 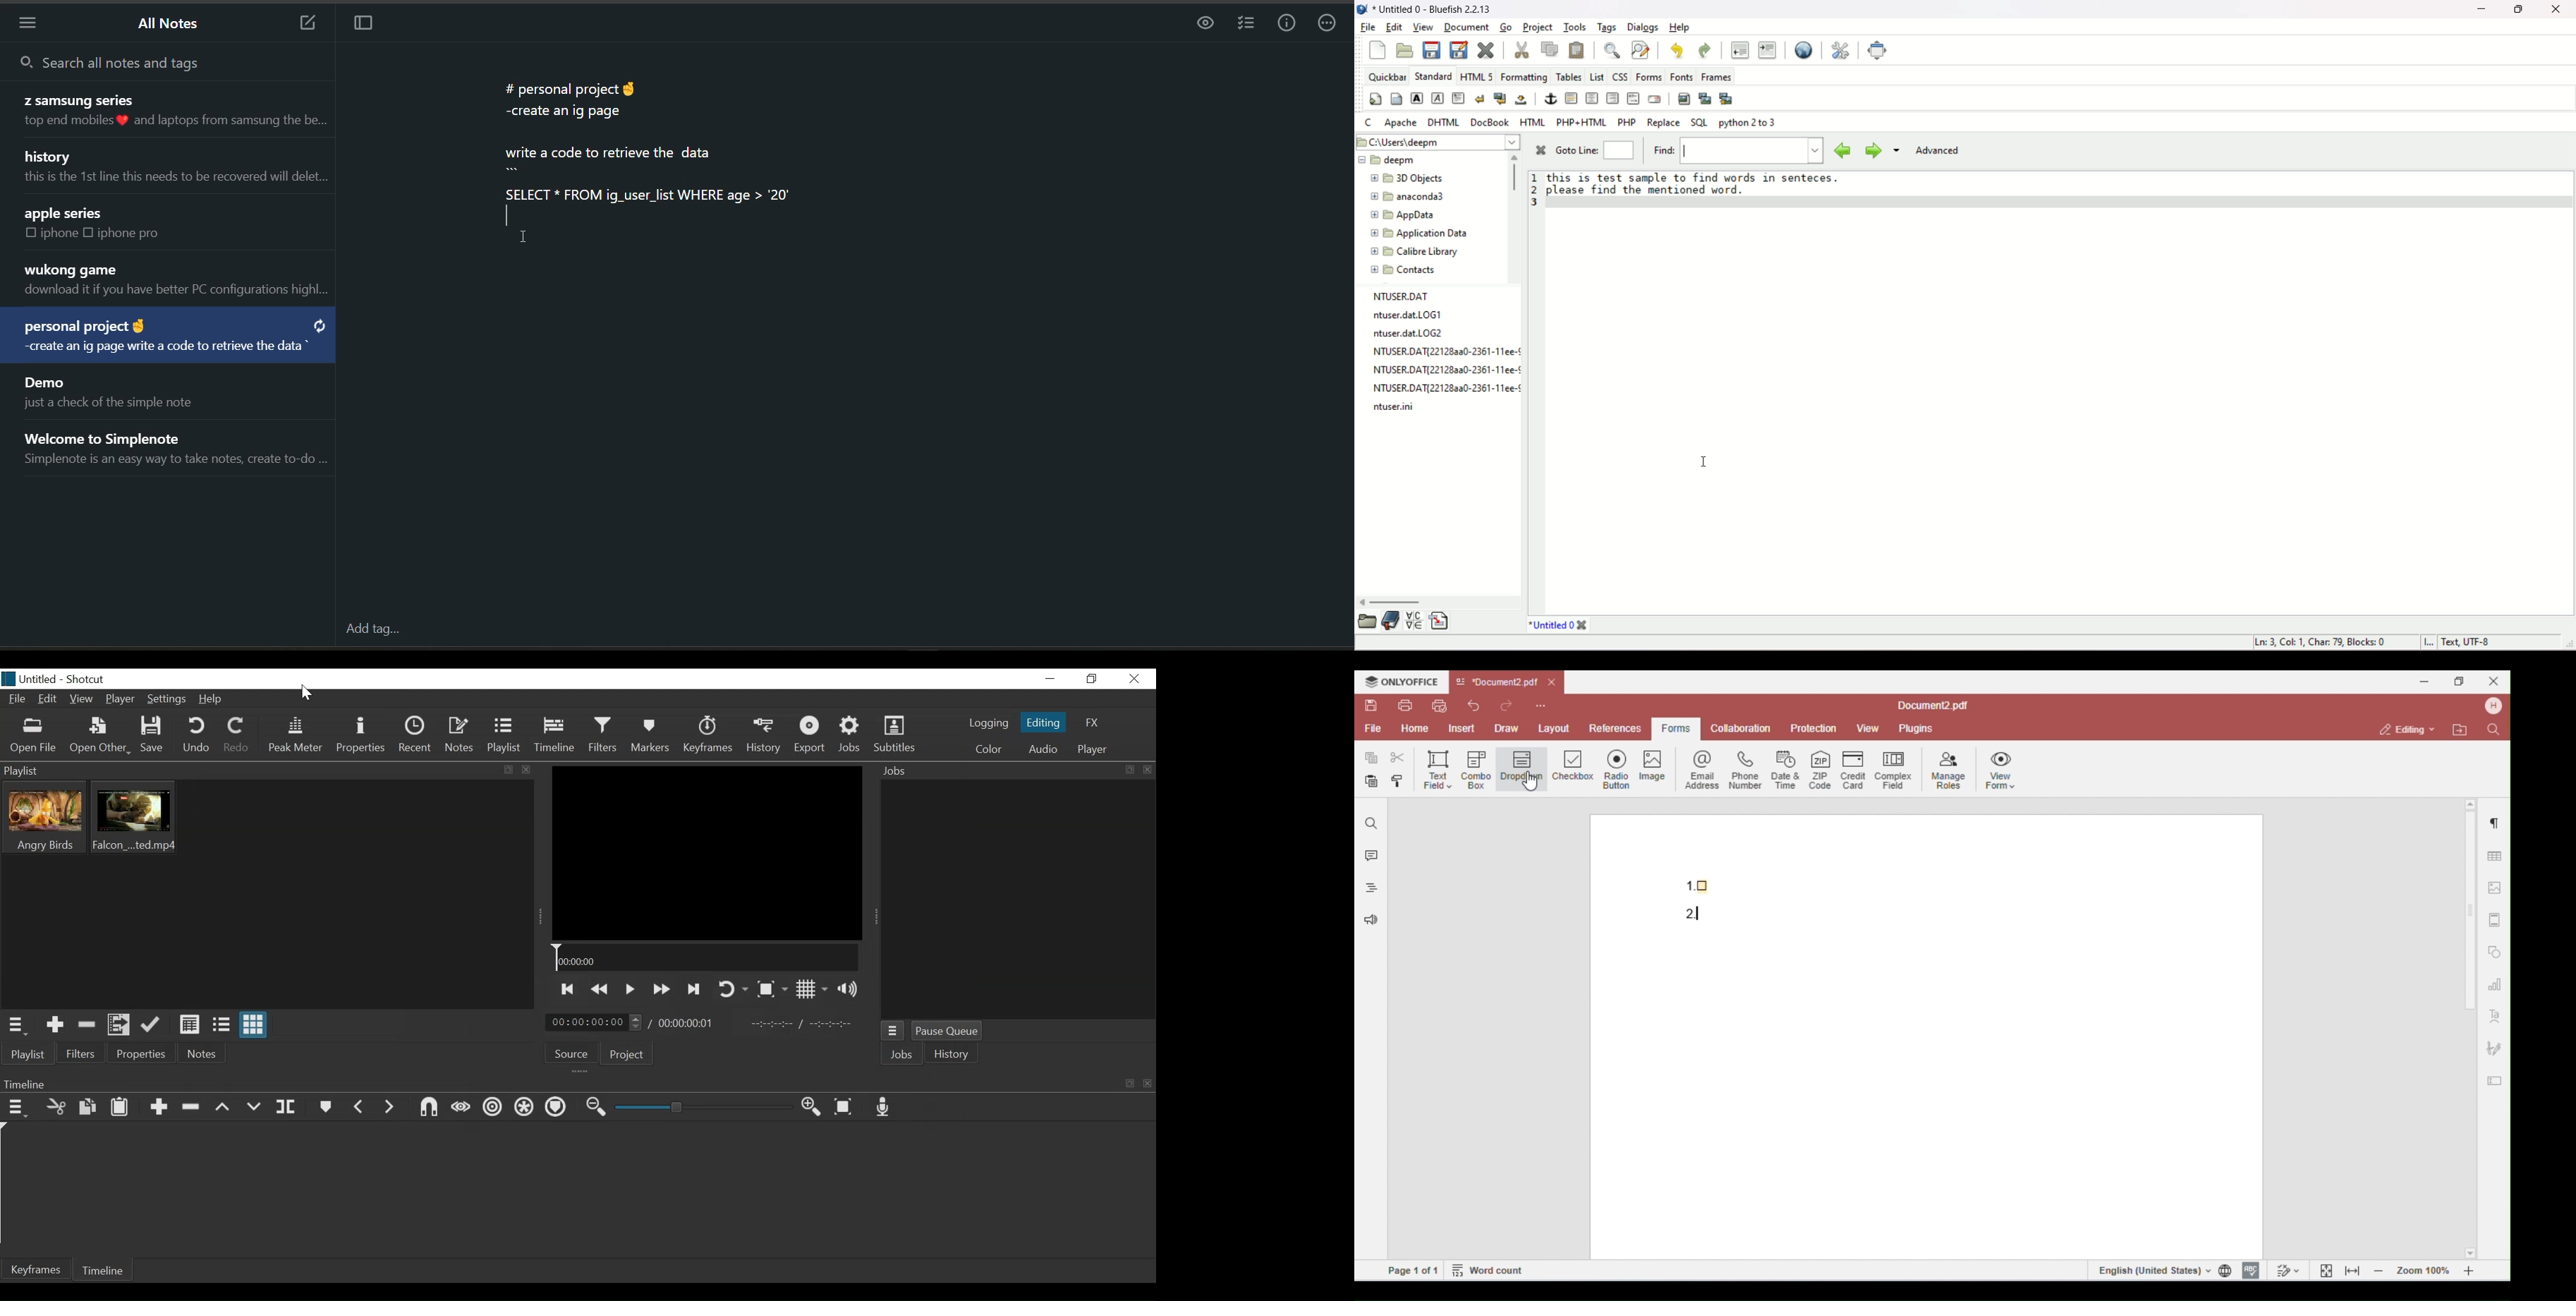 What do you see at coordinates (30, 679) in the screenshot?
I see `File name` at bounding box center [30, 679].